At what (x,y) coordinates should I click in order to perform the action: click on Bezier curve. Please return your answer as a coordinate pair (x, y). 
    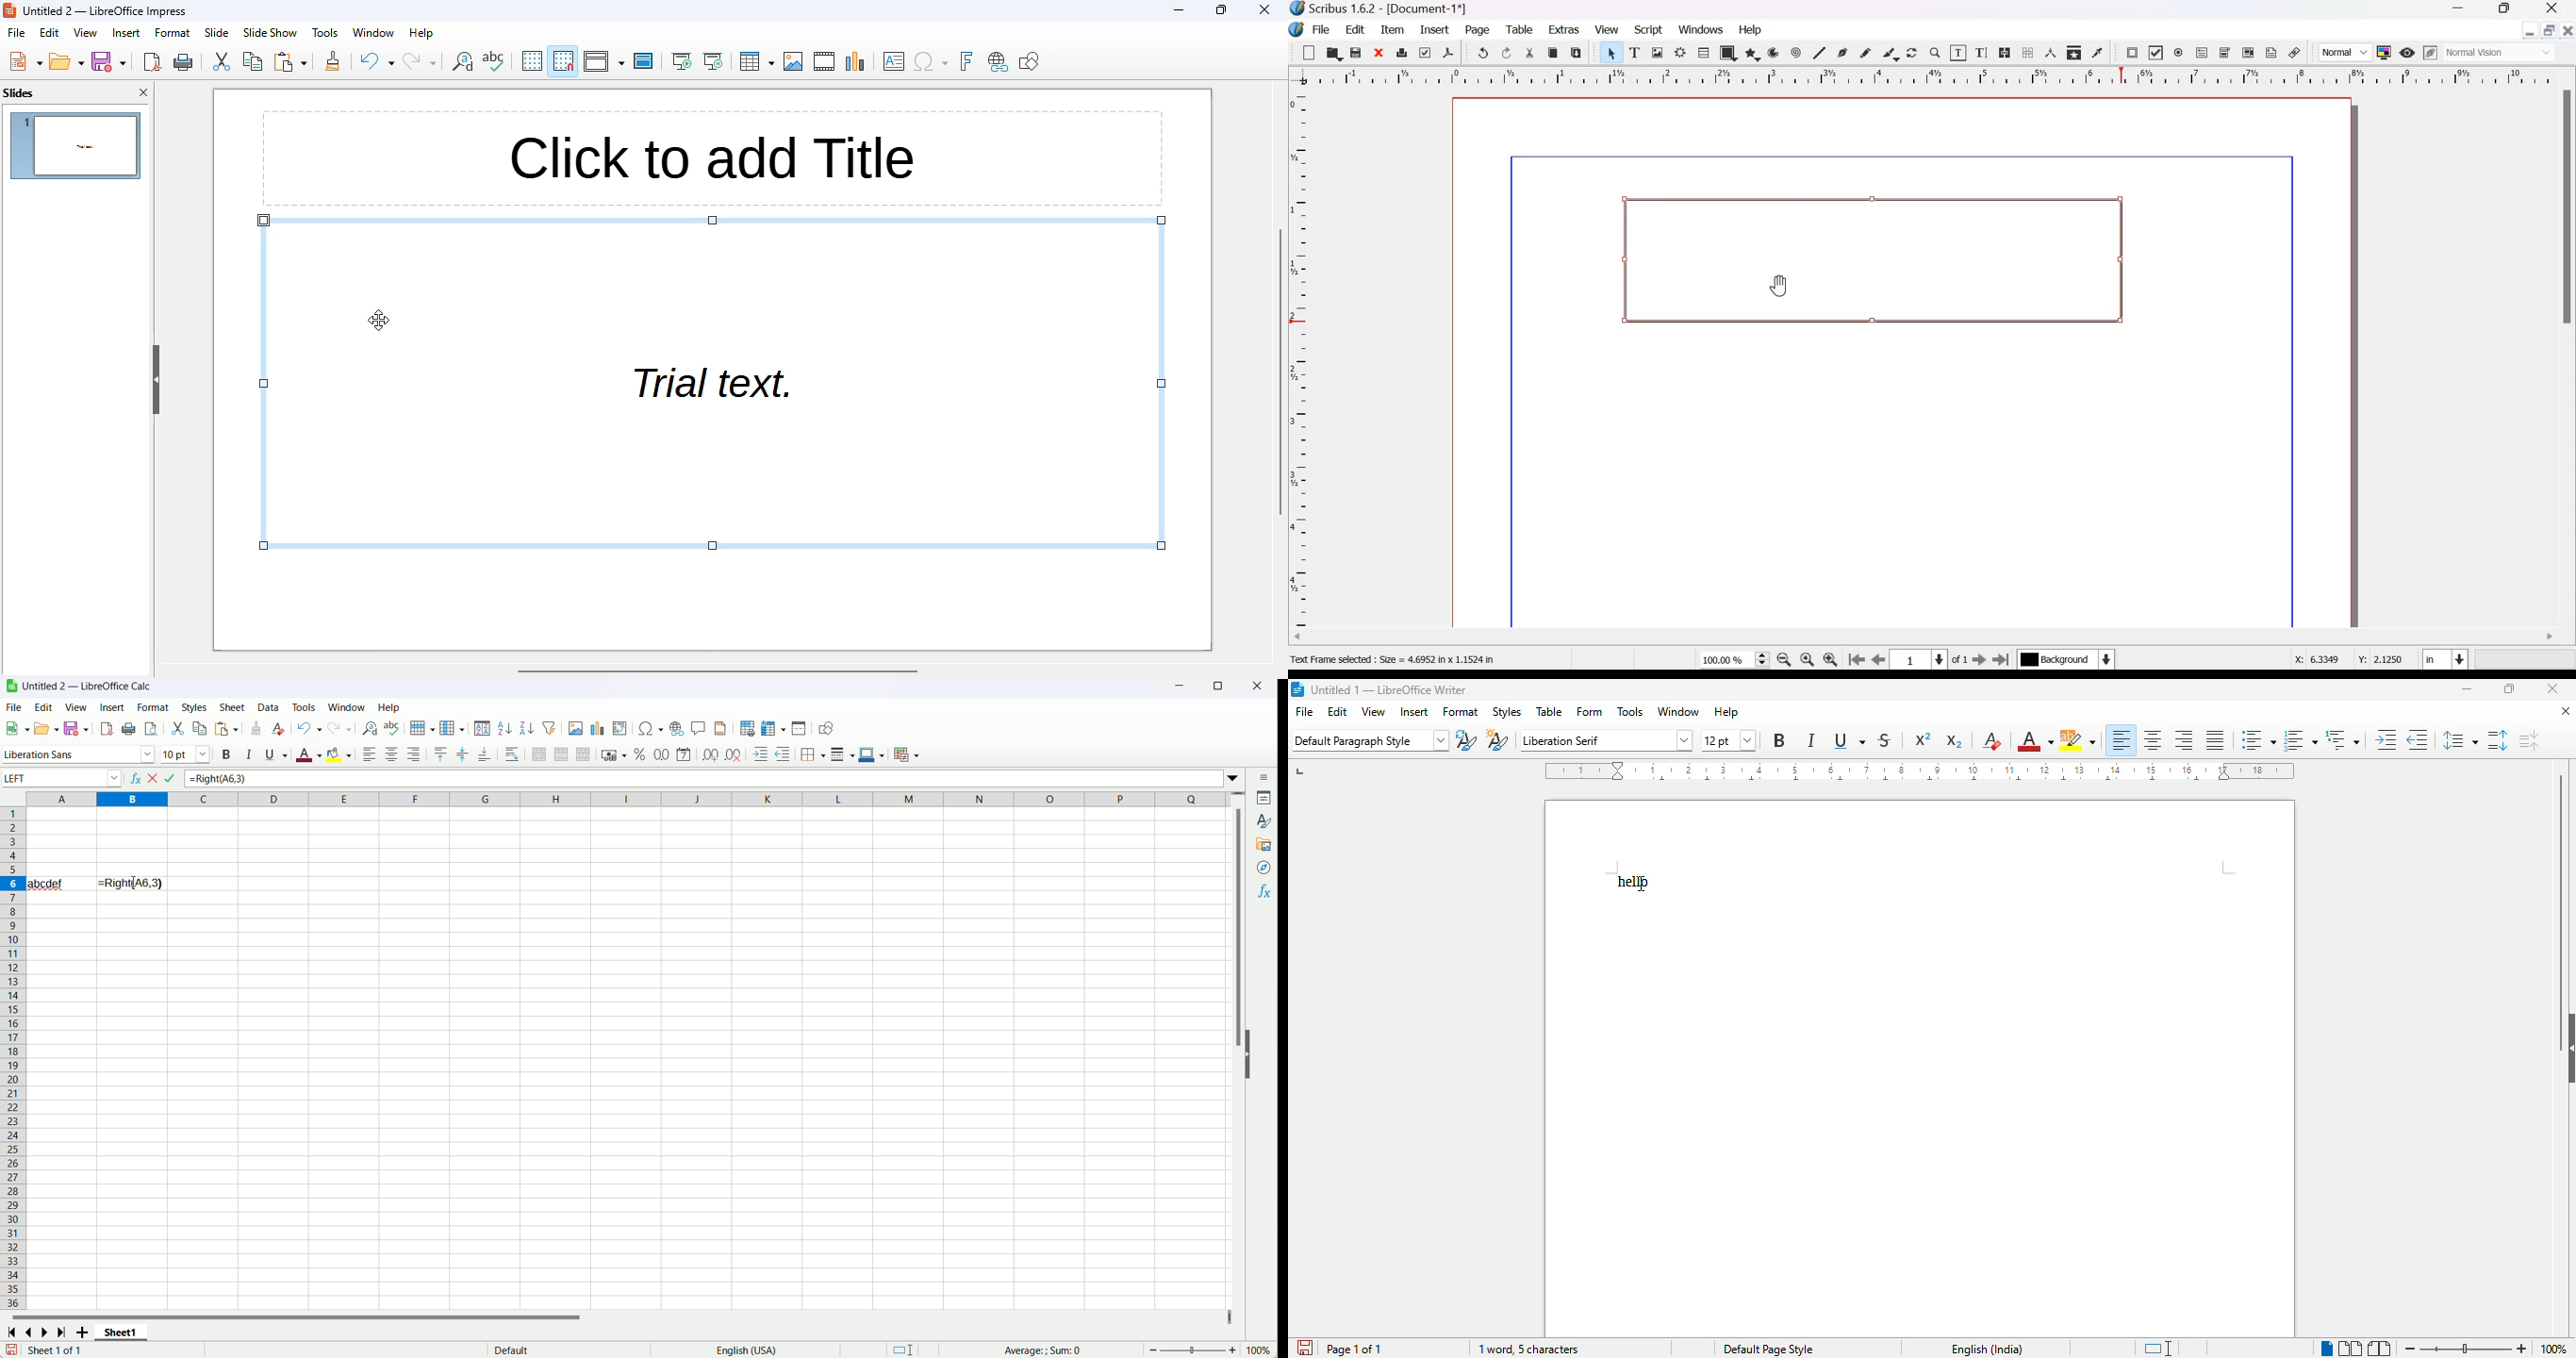
    Looking at the image, I should click on (1842, 52).